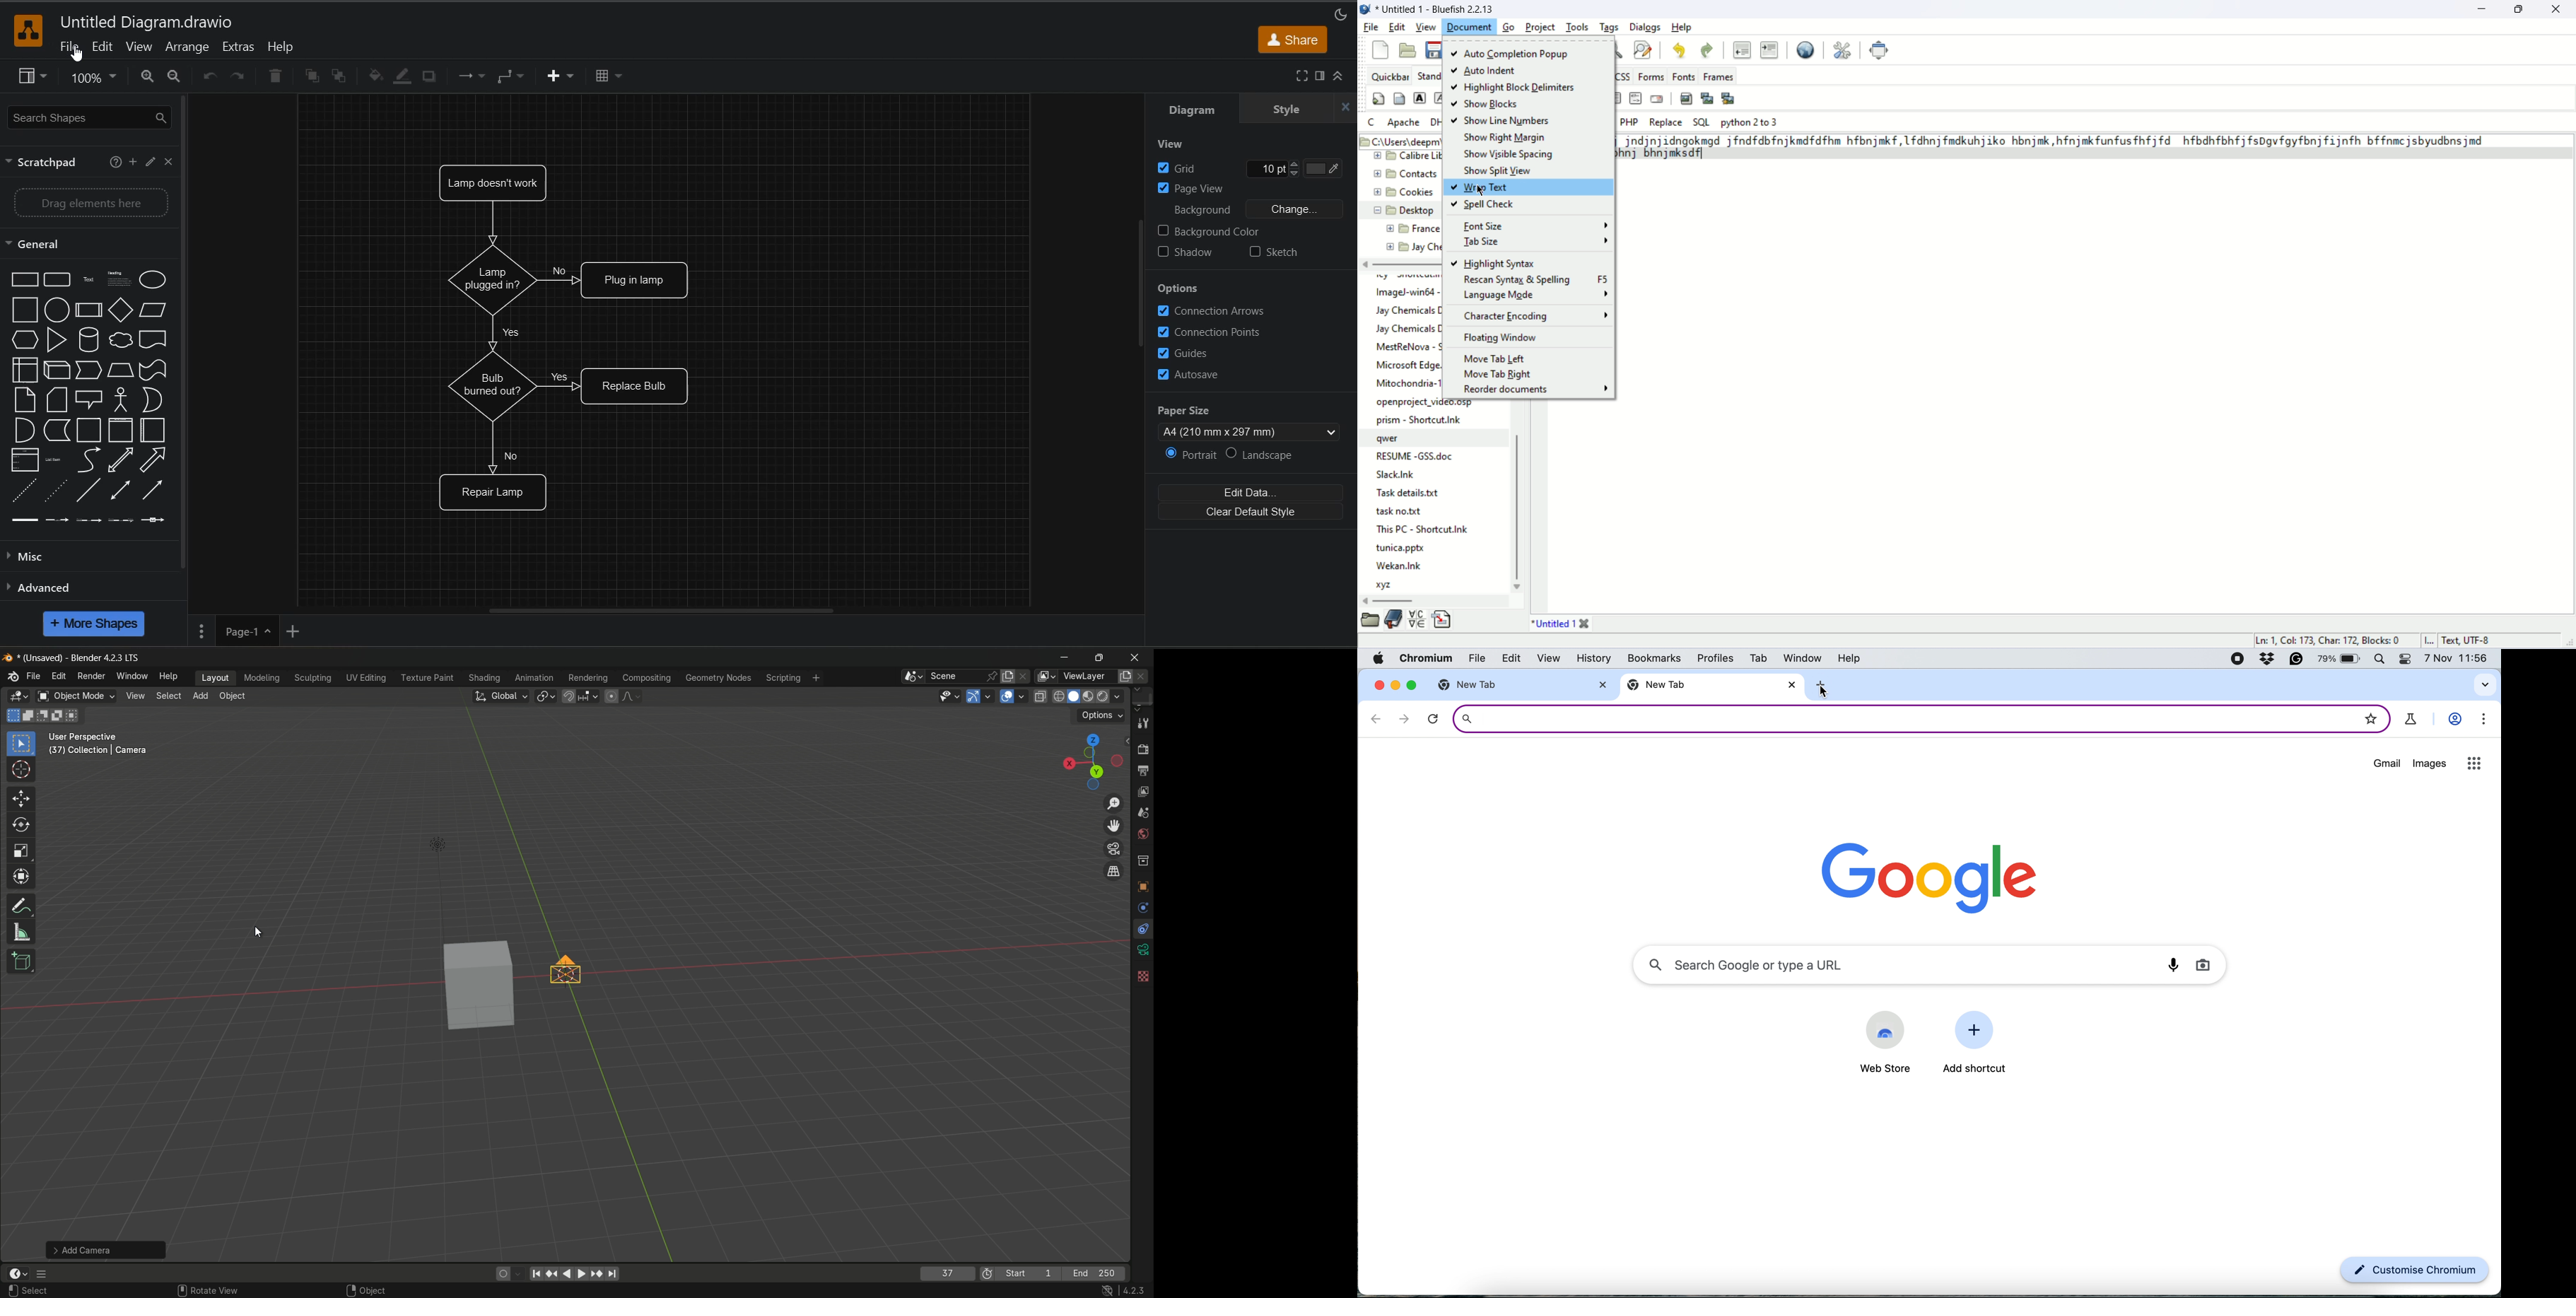 The height and width of the screenshot is (1316, 2576). What do you see at coordinates (1471, 660) in the screenshot?
I see `file` at bounding box center [1471, 660].